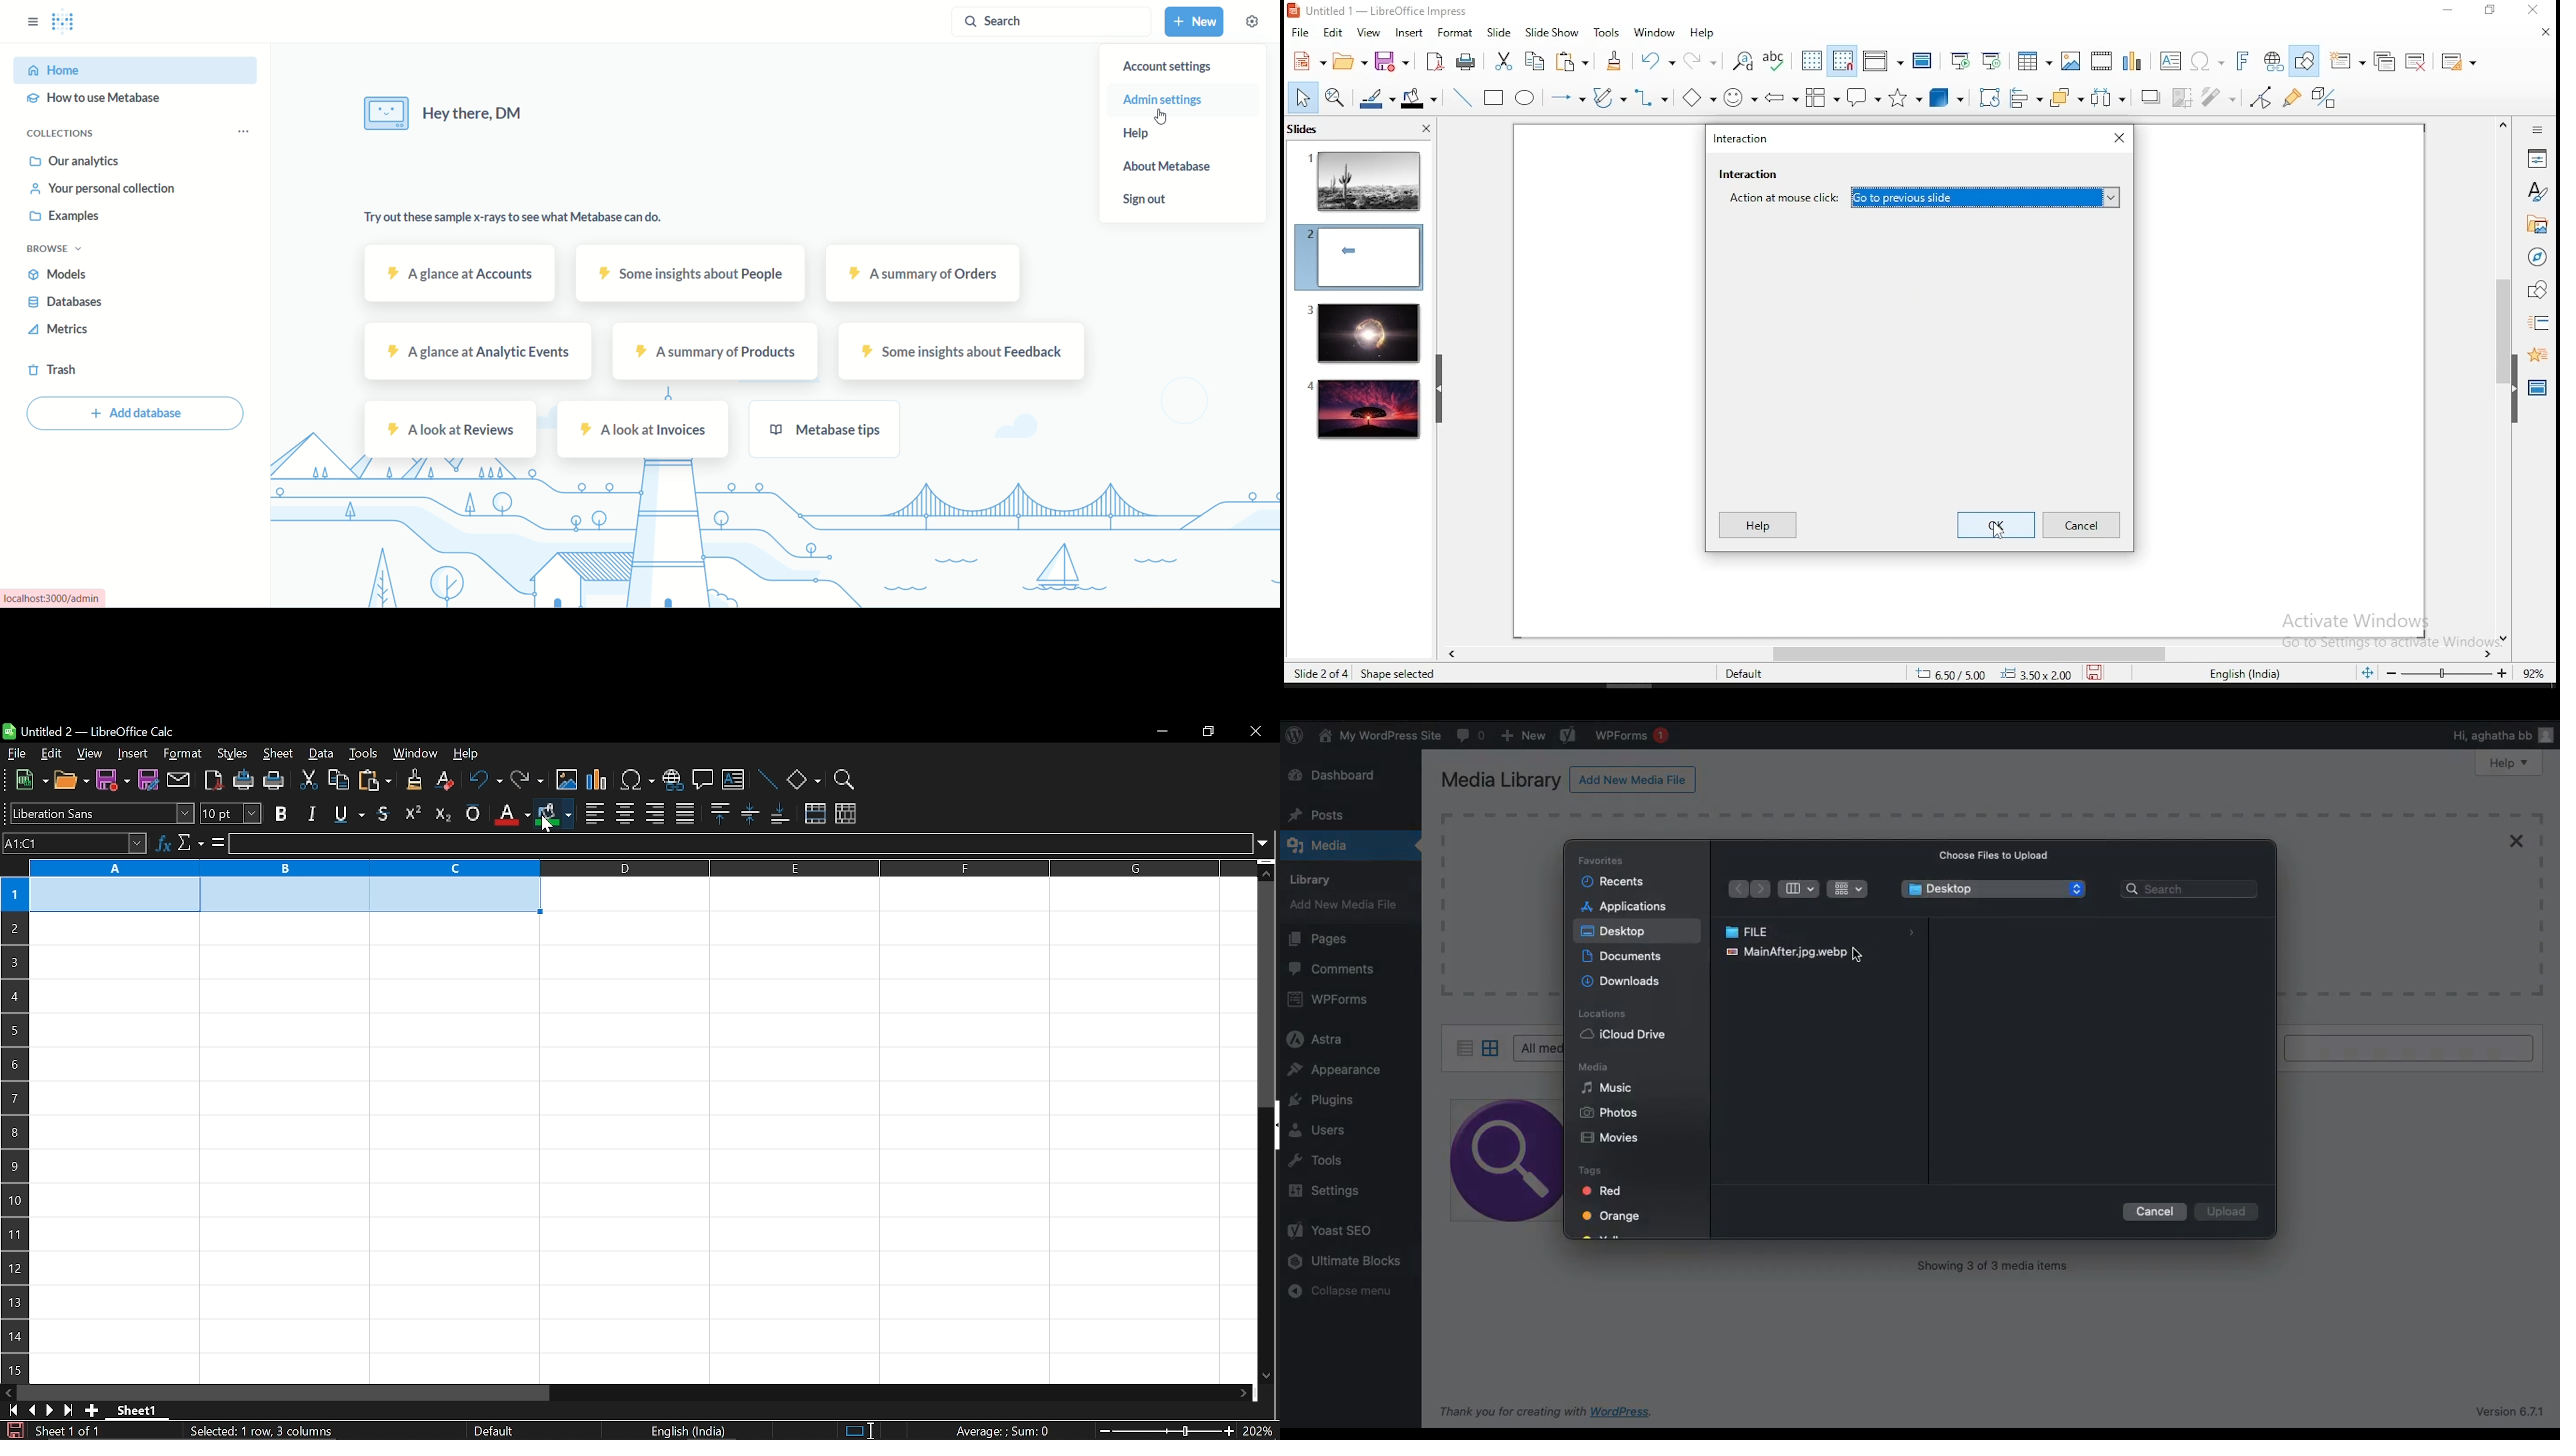 The image size is (2576, 1456). What do you see at coordinates (638, 779) in the screenshot?
I see `insert symbol` at bounding box center [638, 779].